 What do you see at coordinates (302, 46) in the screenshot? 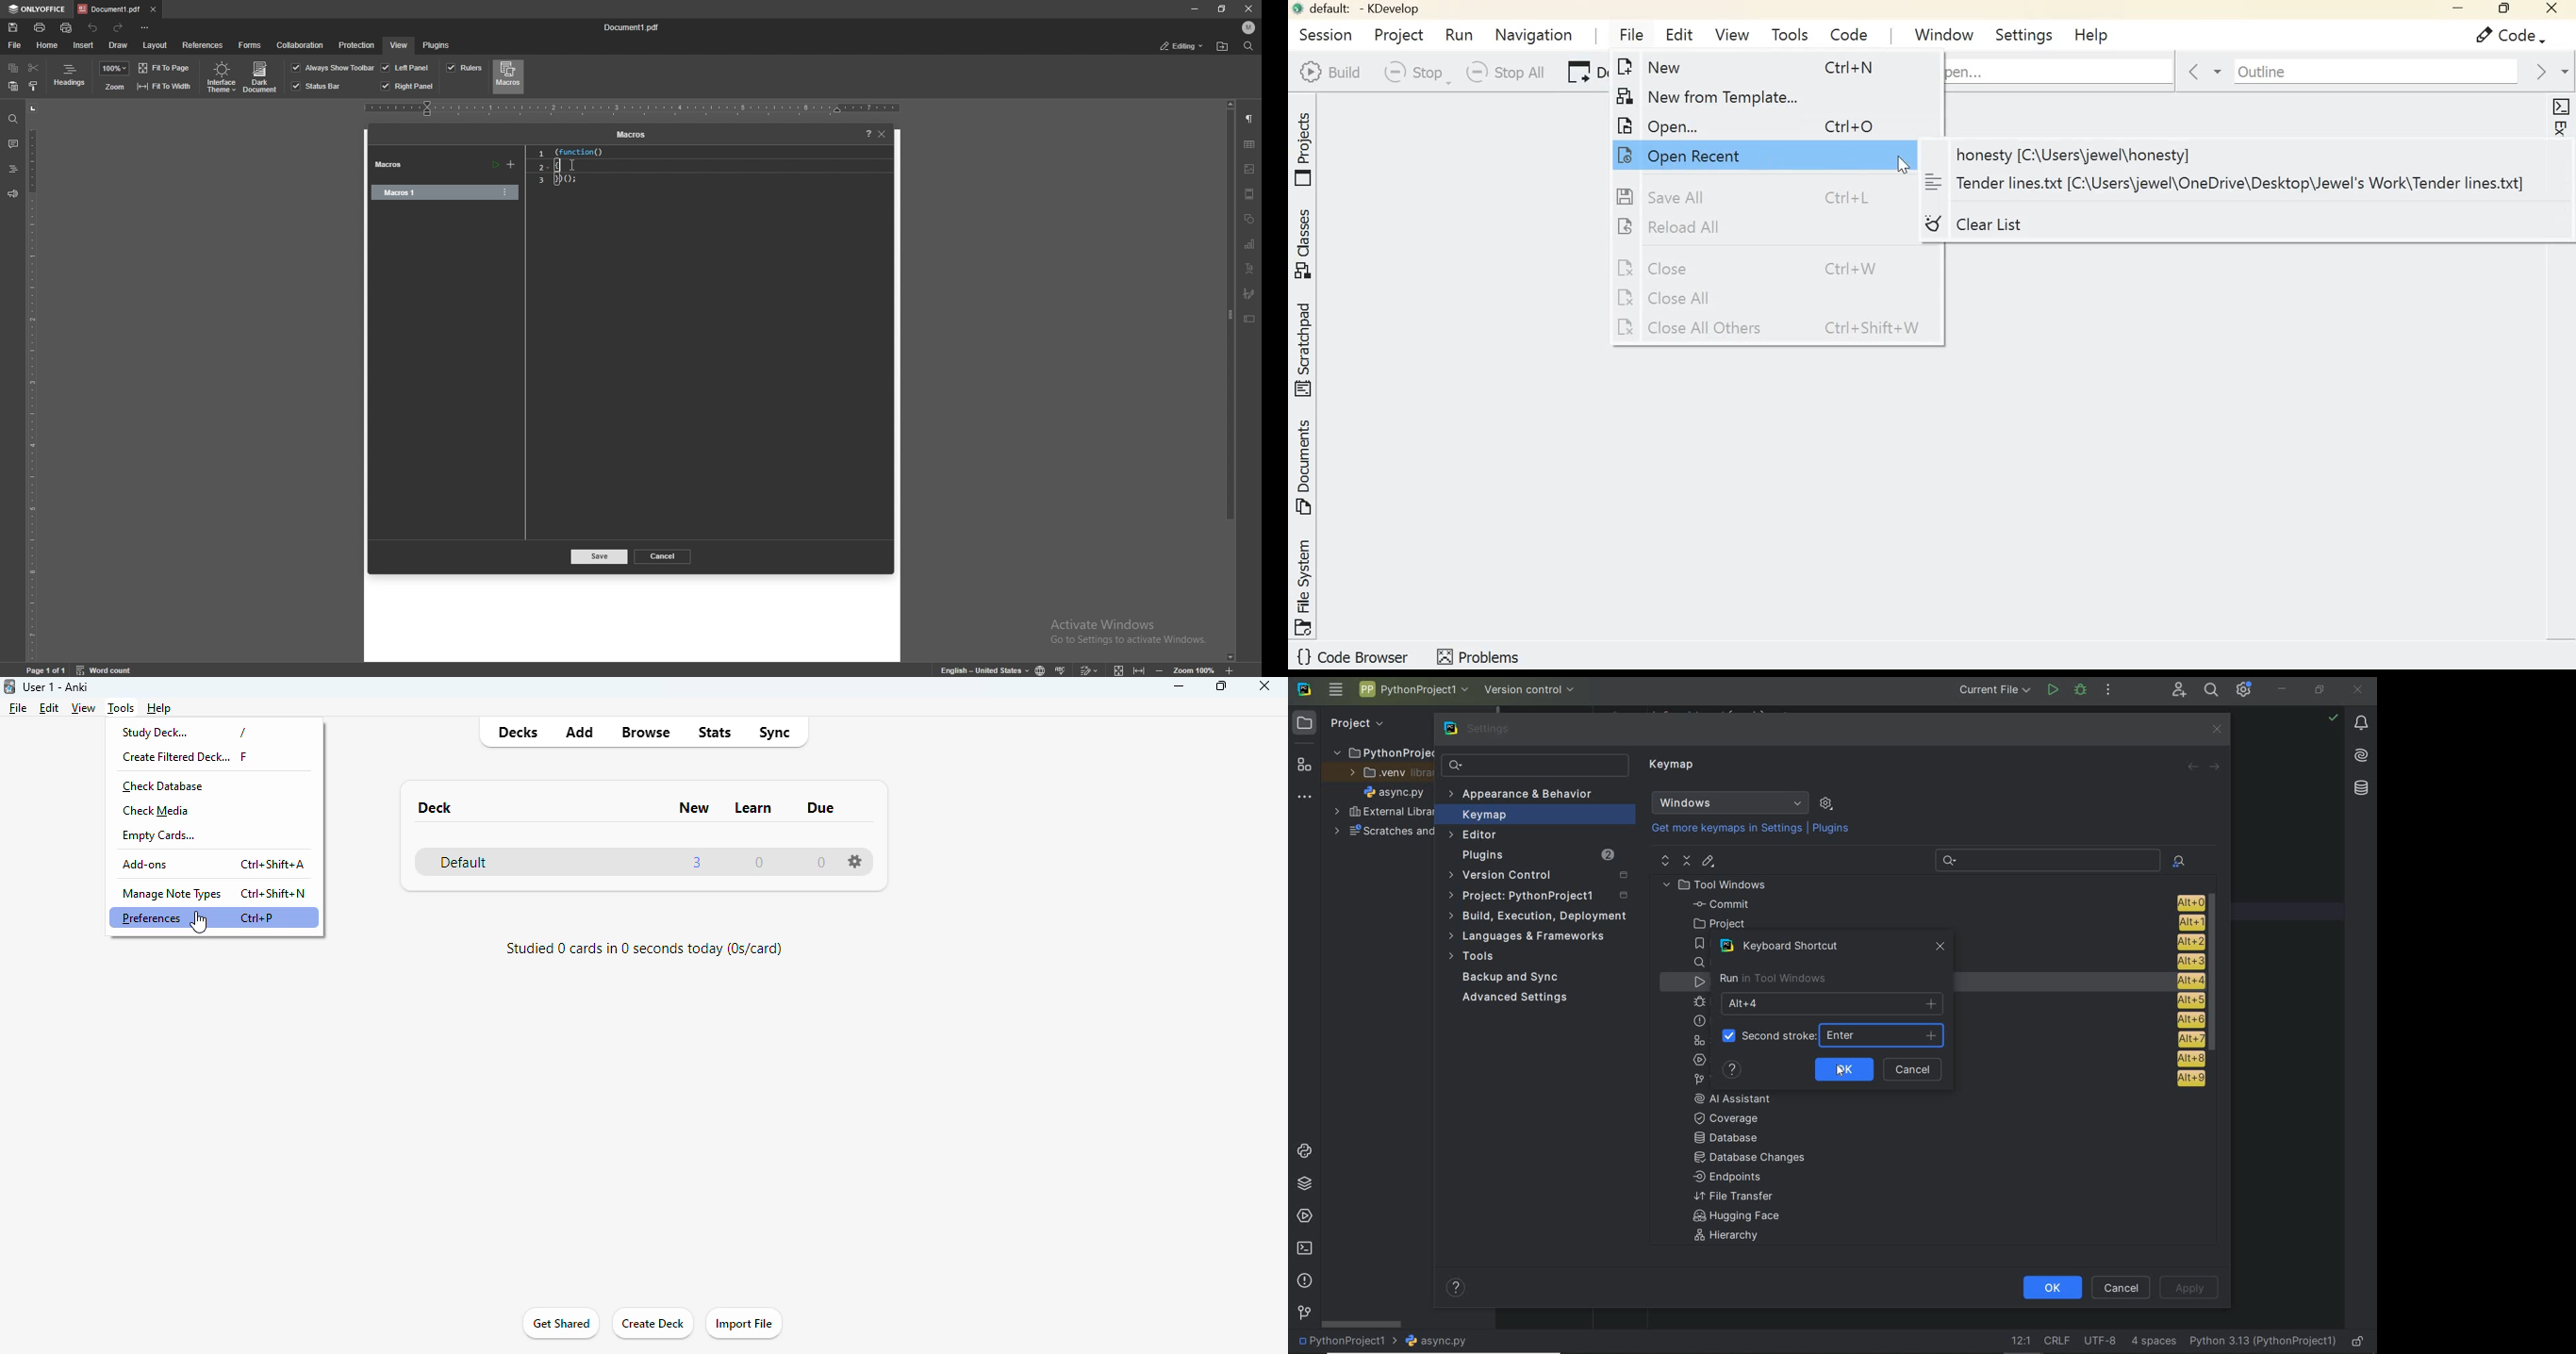
I see `collaboration` at bounding box center [302, 46].